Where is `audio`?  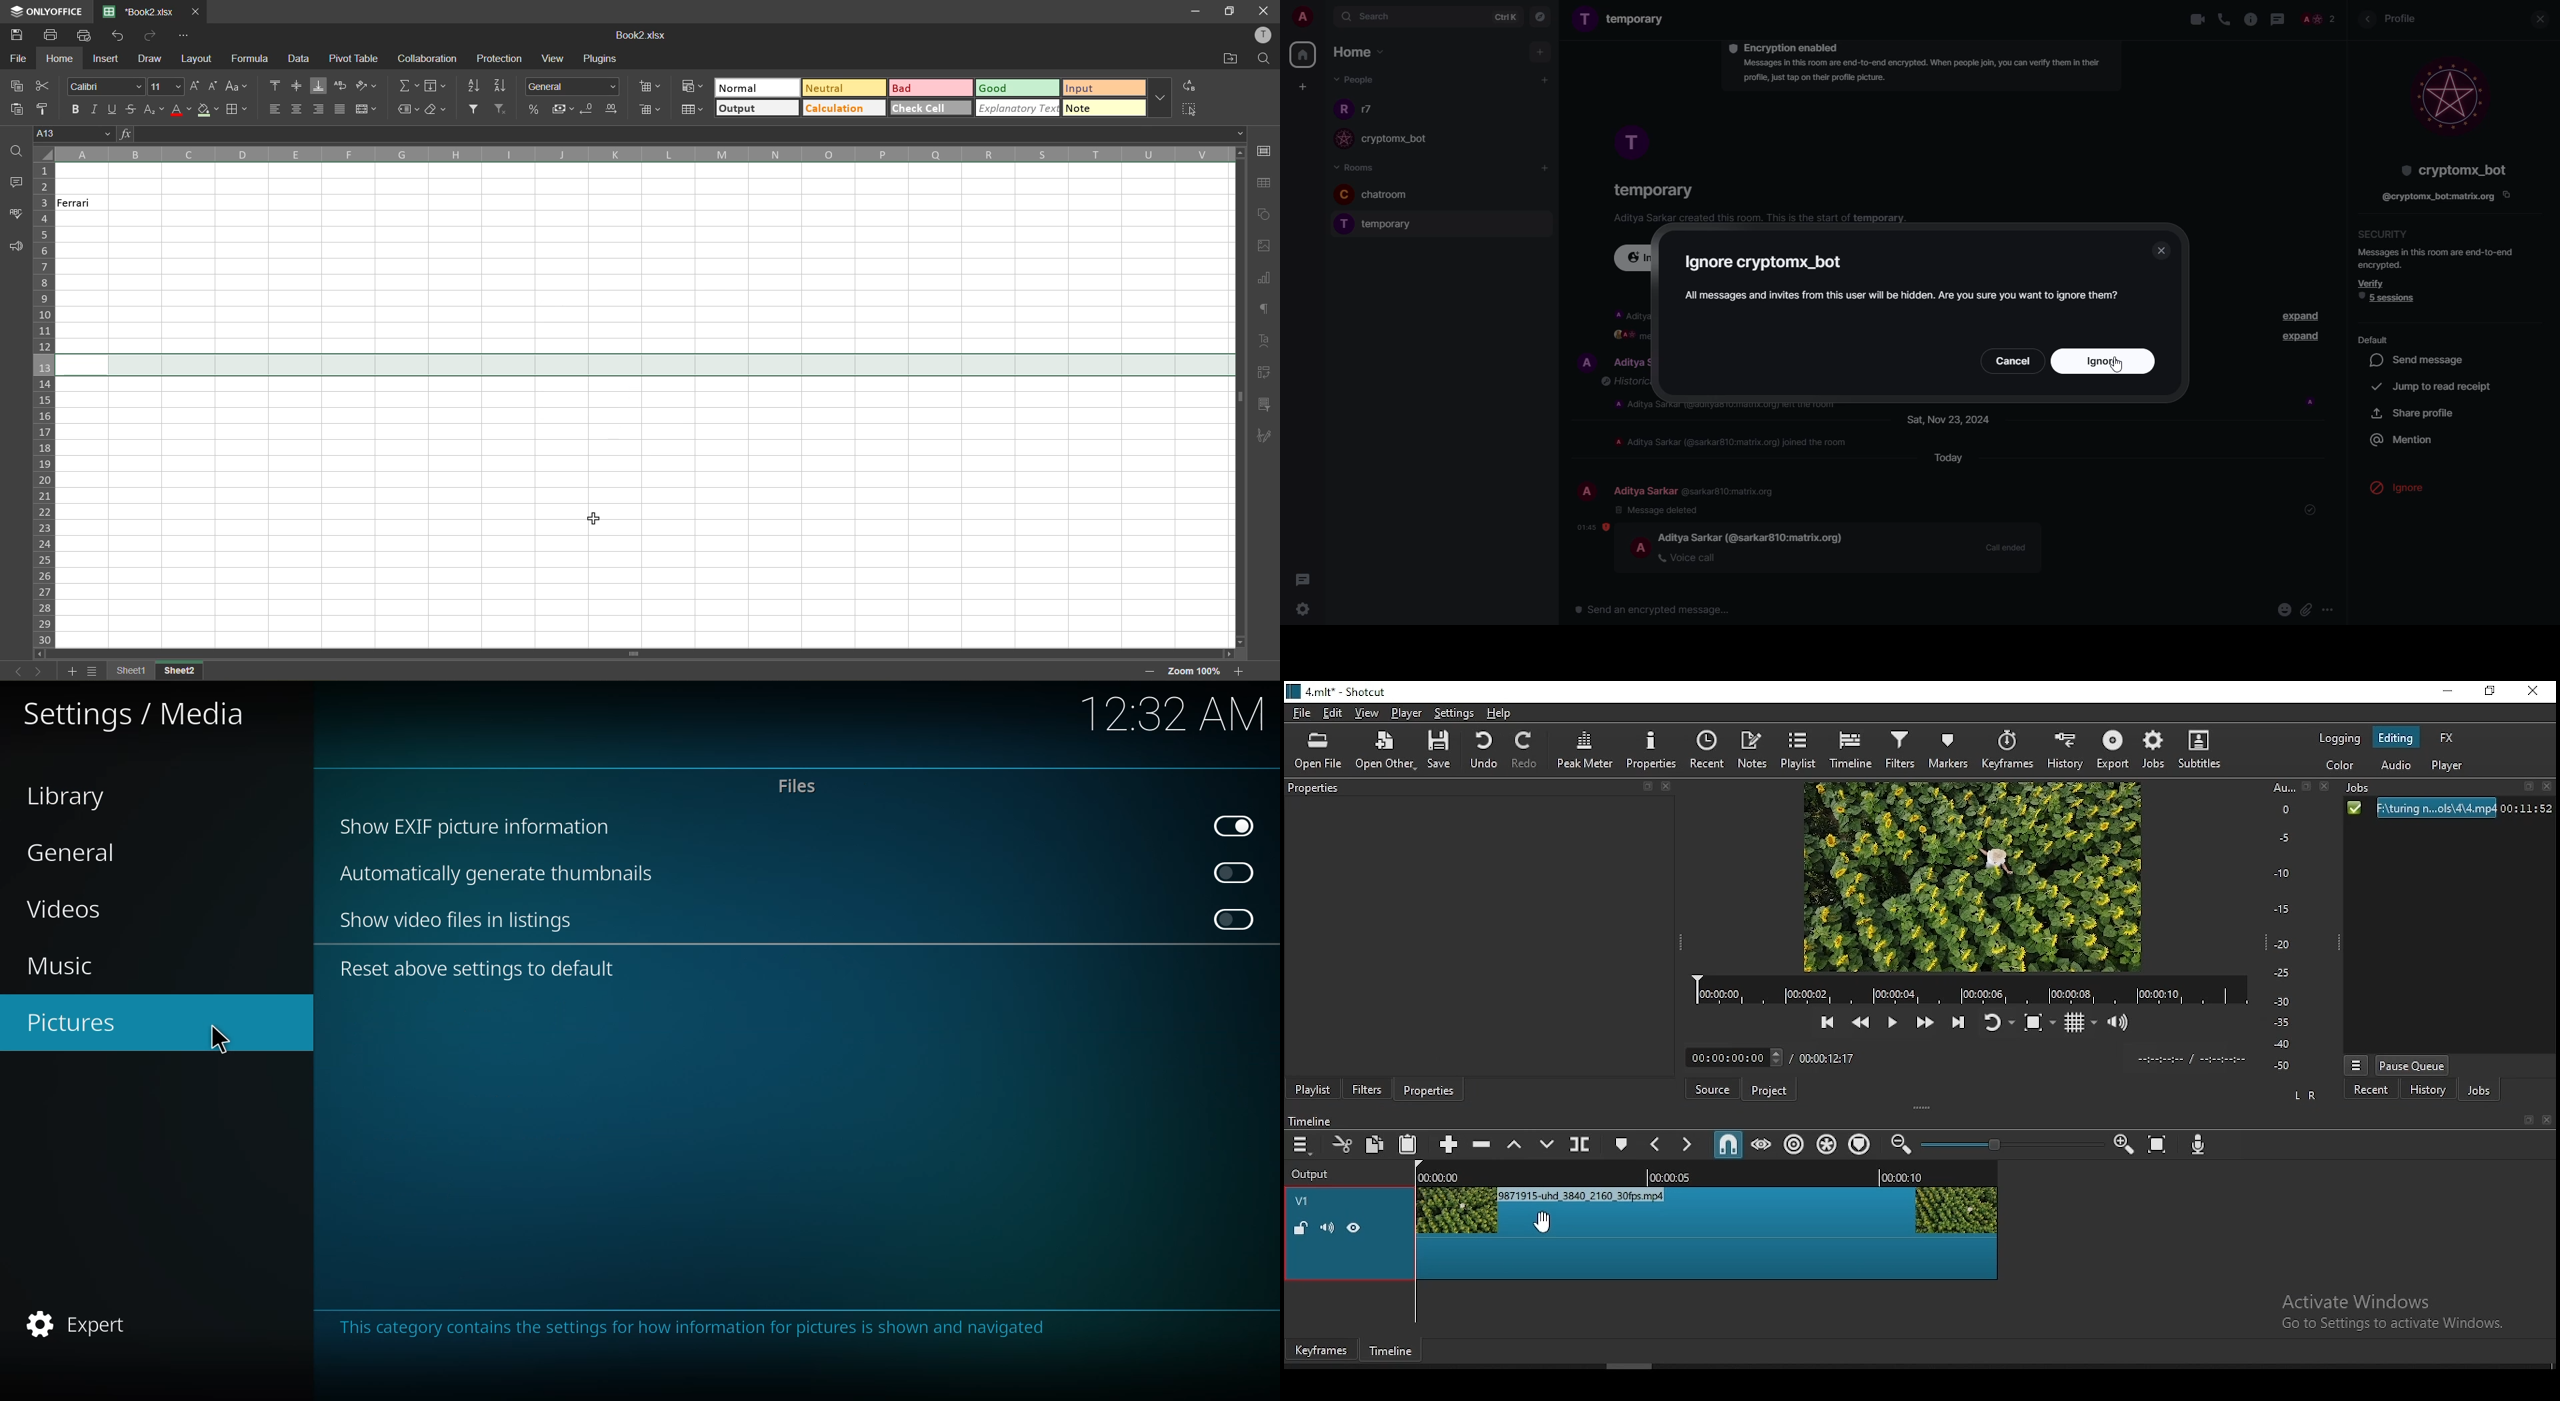
audio is located at coordinates (2395, 768).